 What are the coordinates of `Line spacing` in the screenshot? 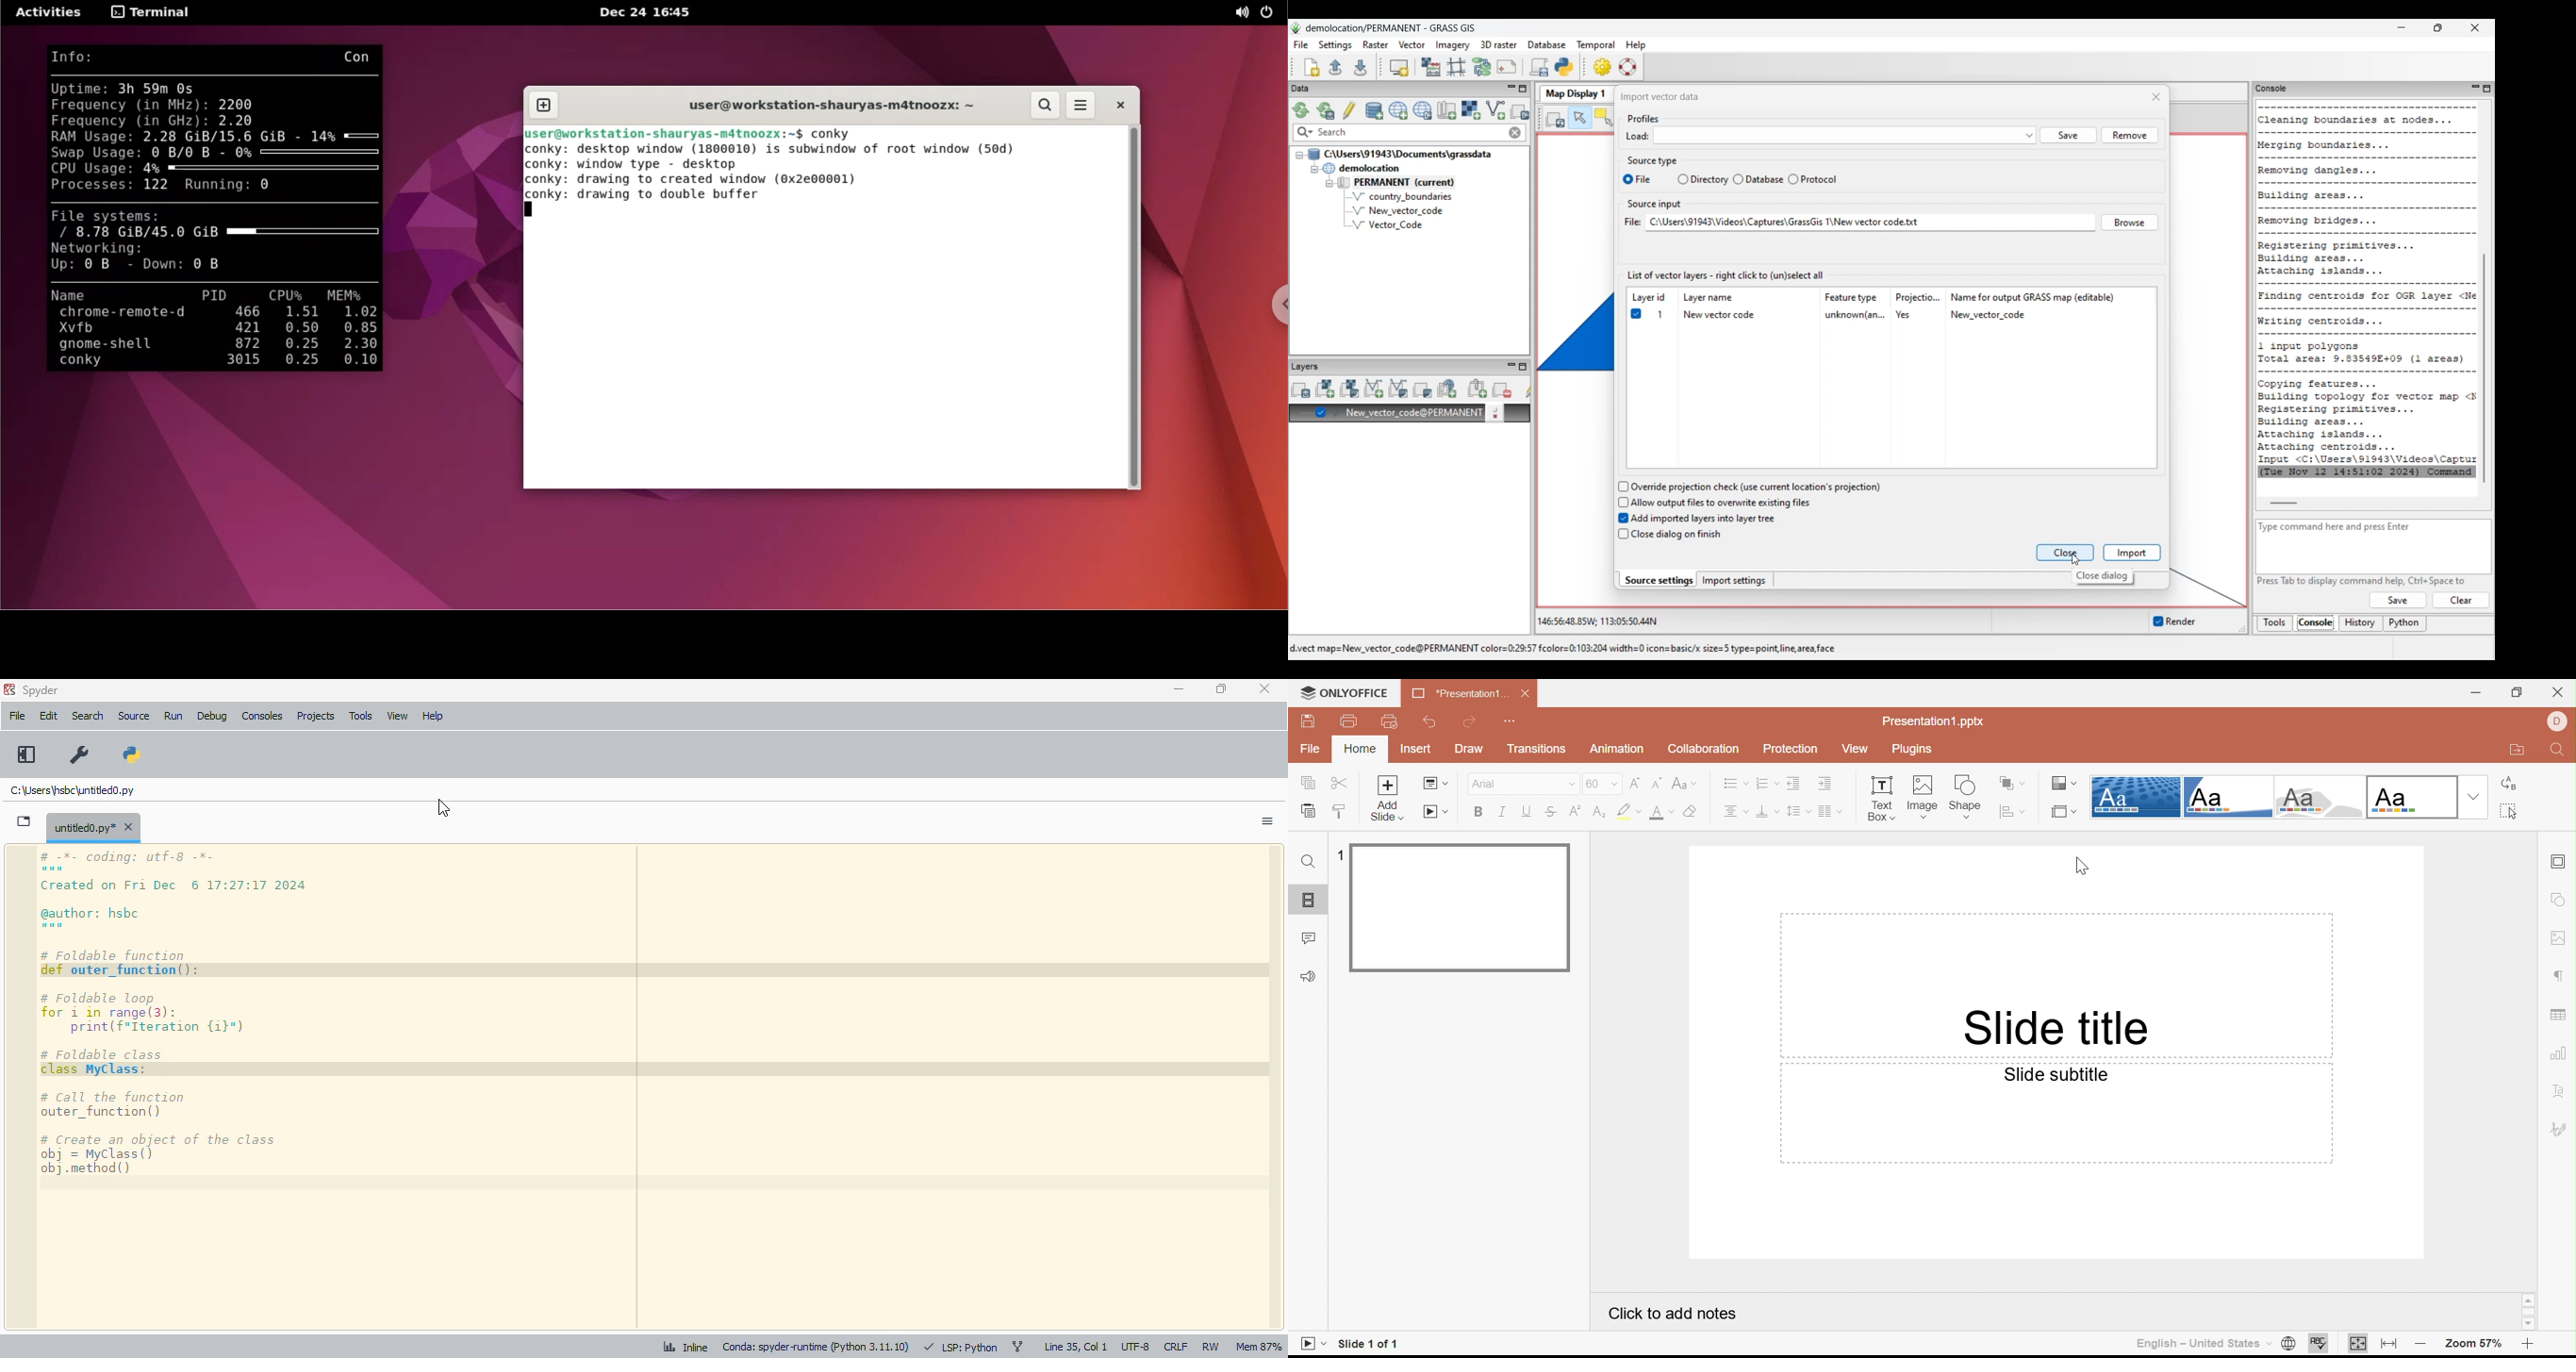 It's located at (1795, 812).